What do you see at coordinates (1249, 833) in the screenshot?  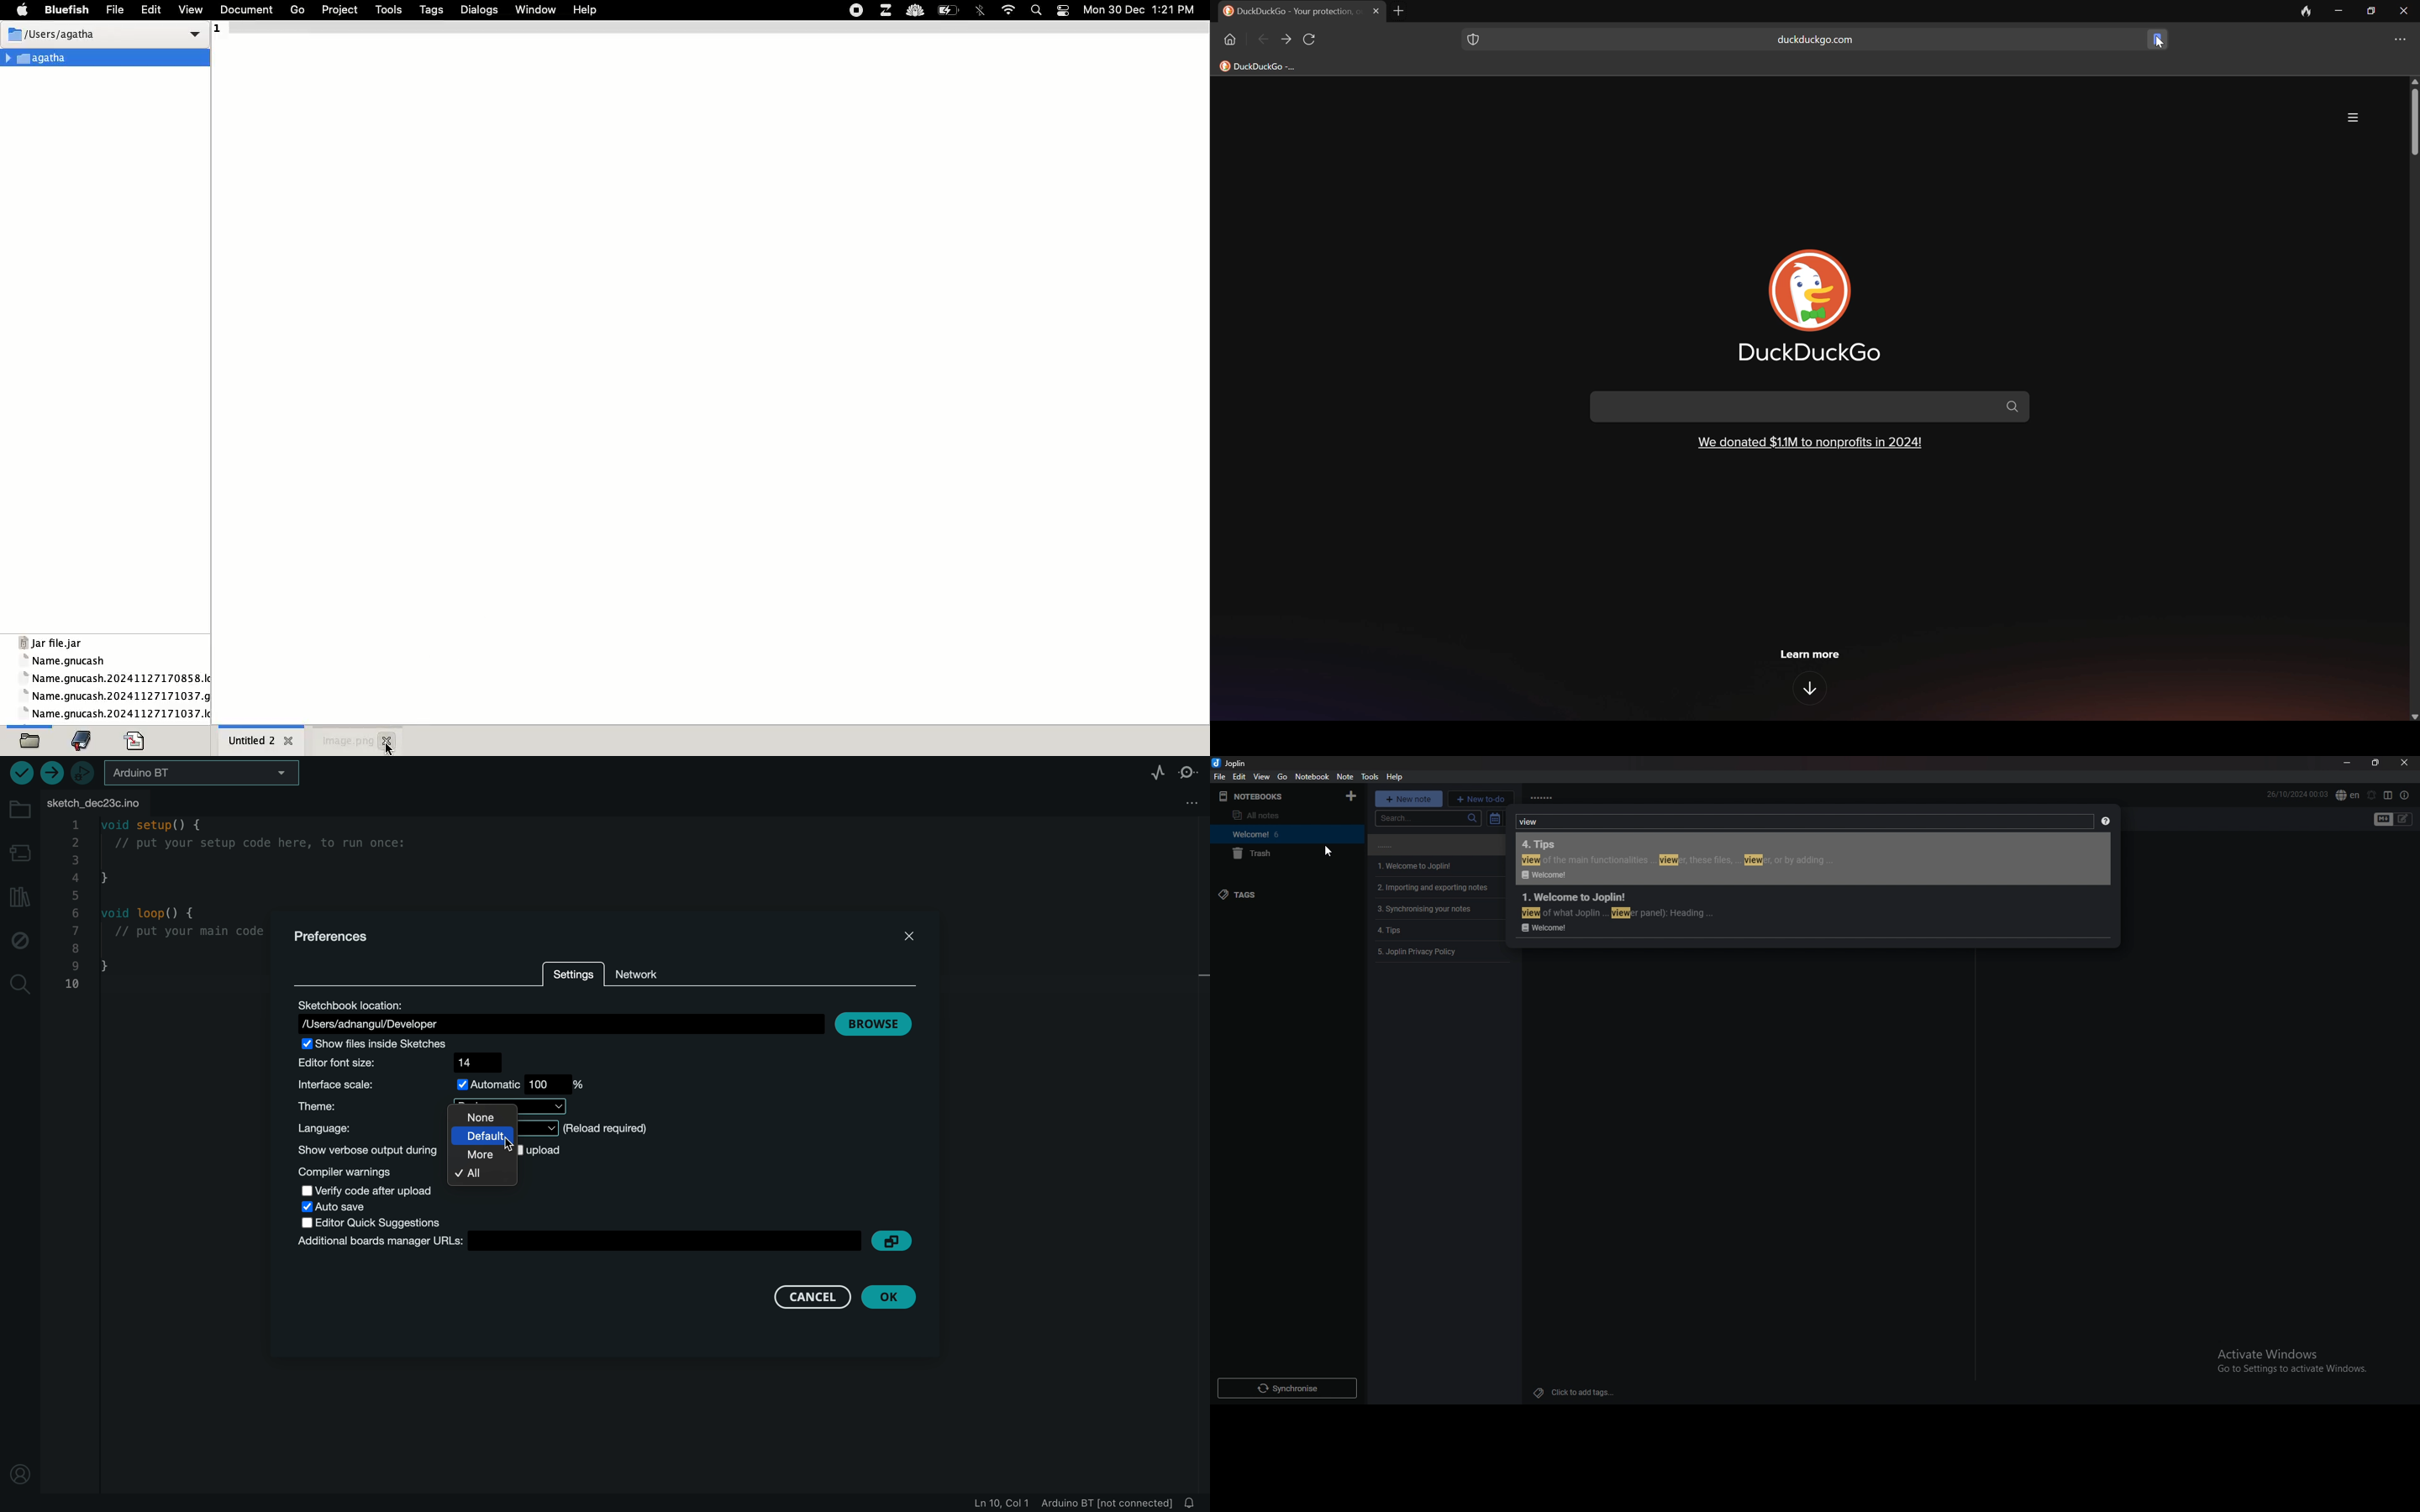 I see `welcome` at bounding box center [1249, 833].